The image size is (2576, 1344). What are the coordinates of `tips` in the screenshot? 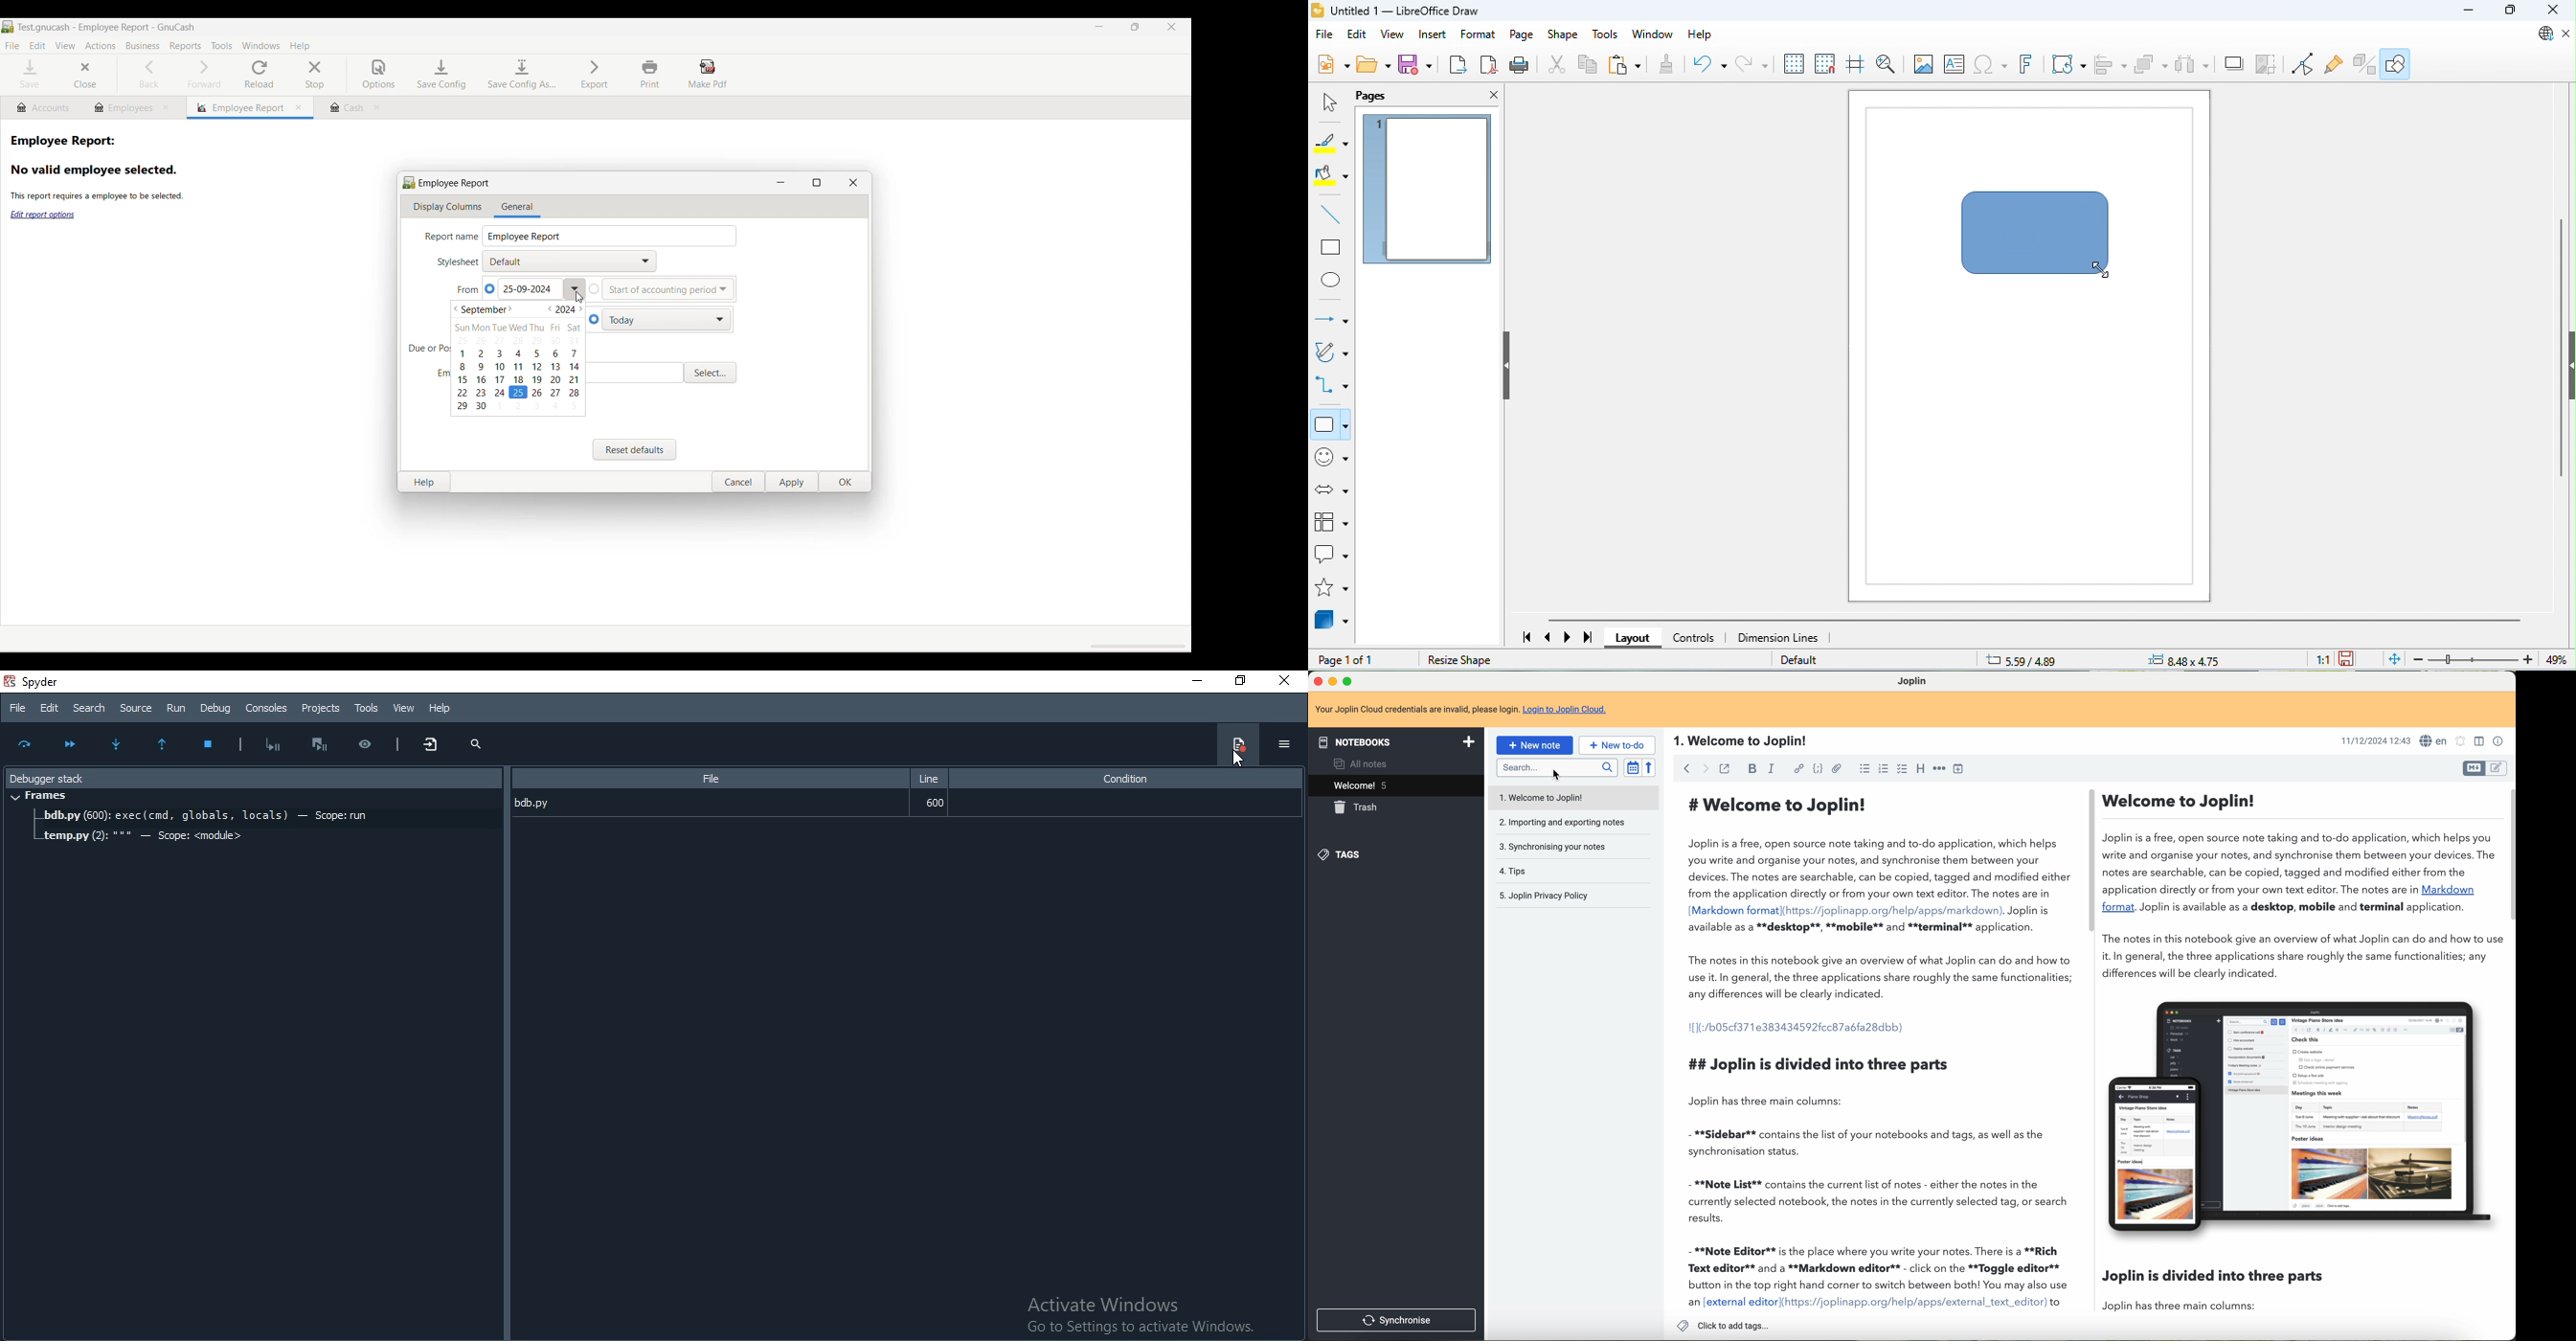 It's located at (1573, 872).